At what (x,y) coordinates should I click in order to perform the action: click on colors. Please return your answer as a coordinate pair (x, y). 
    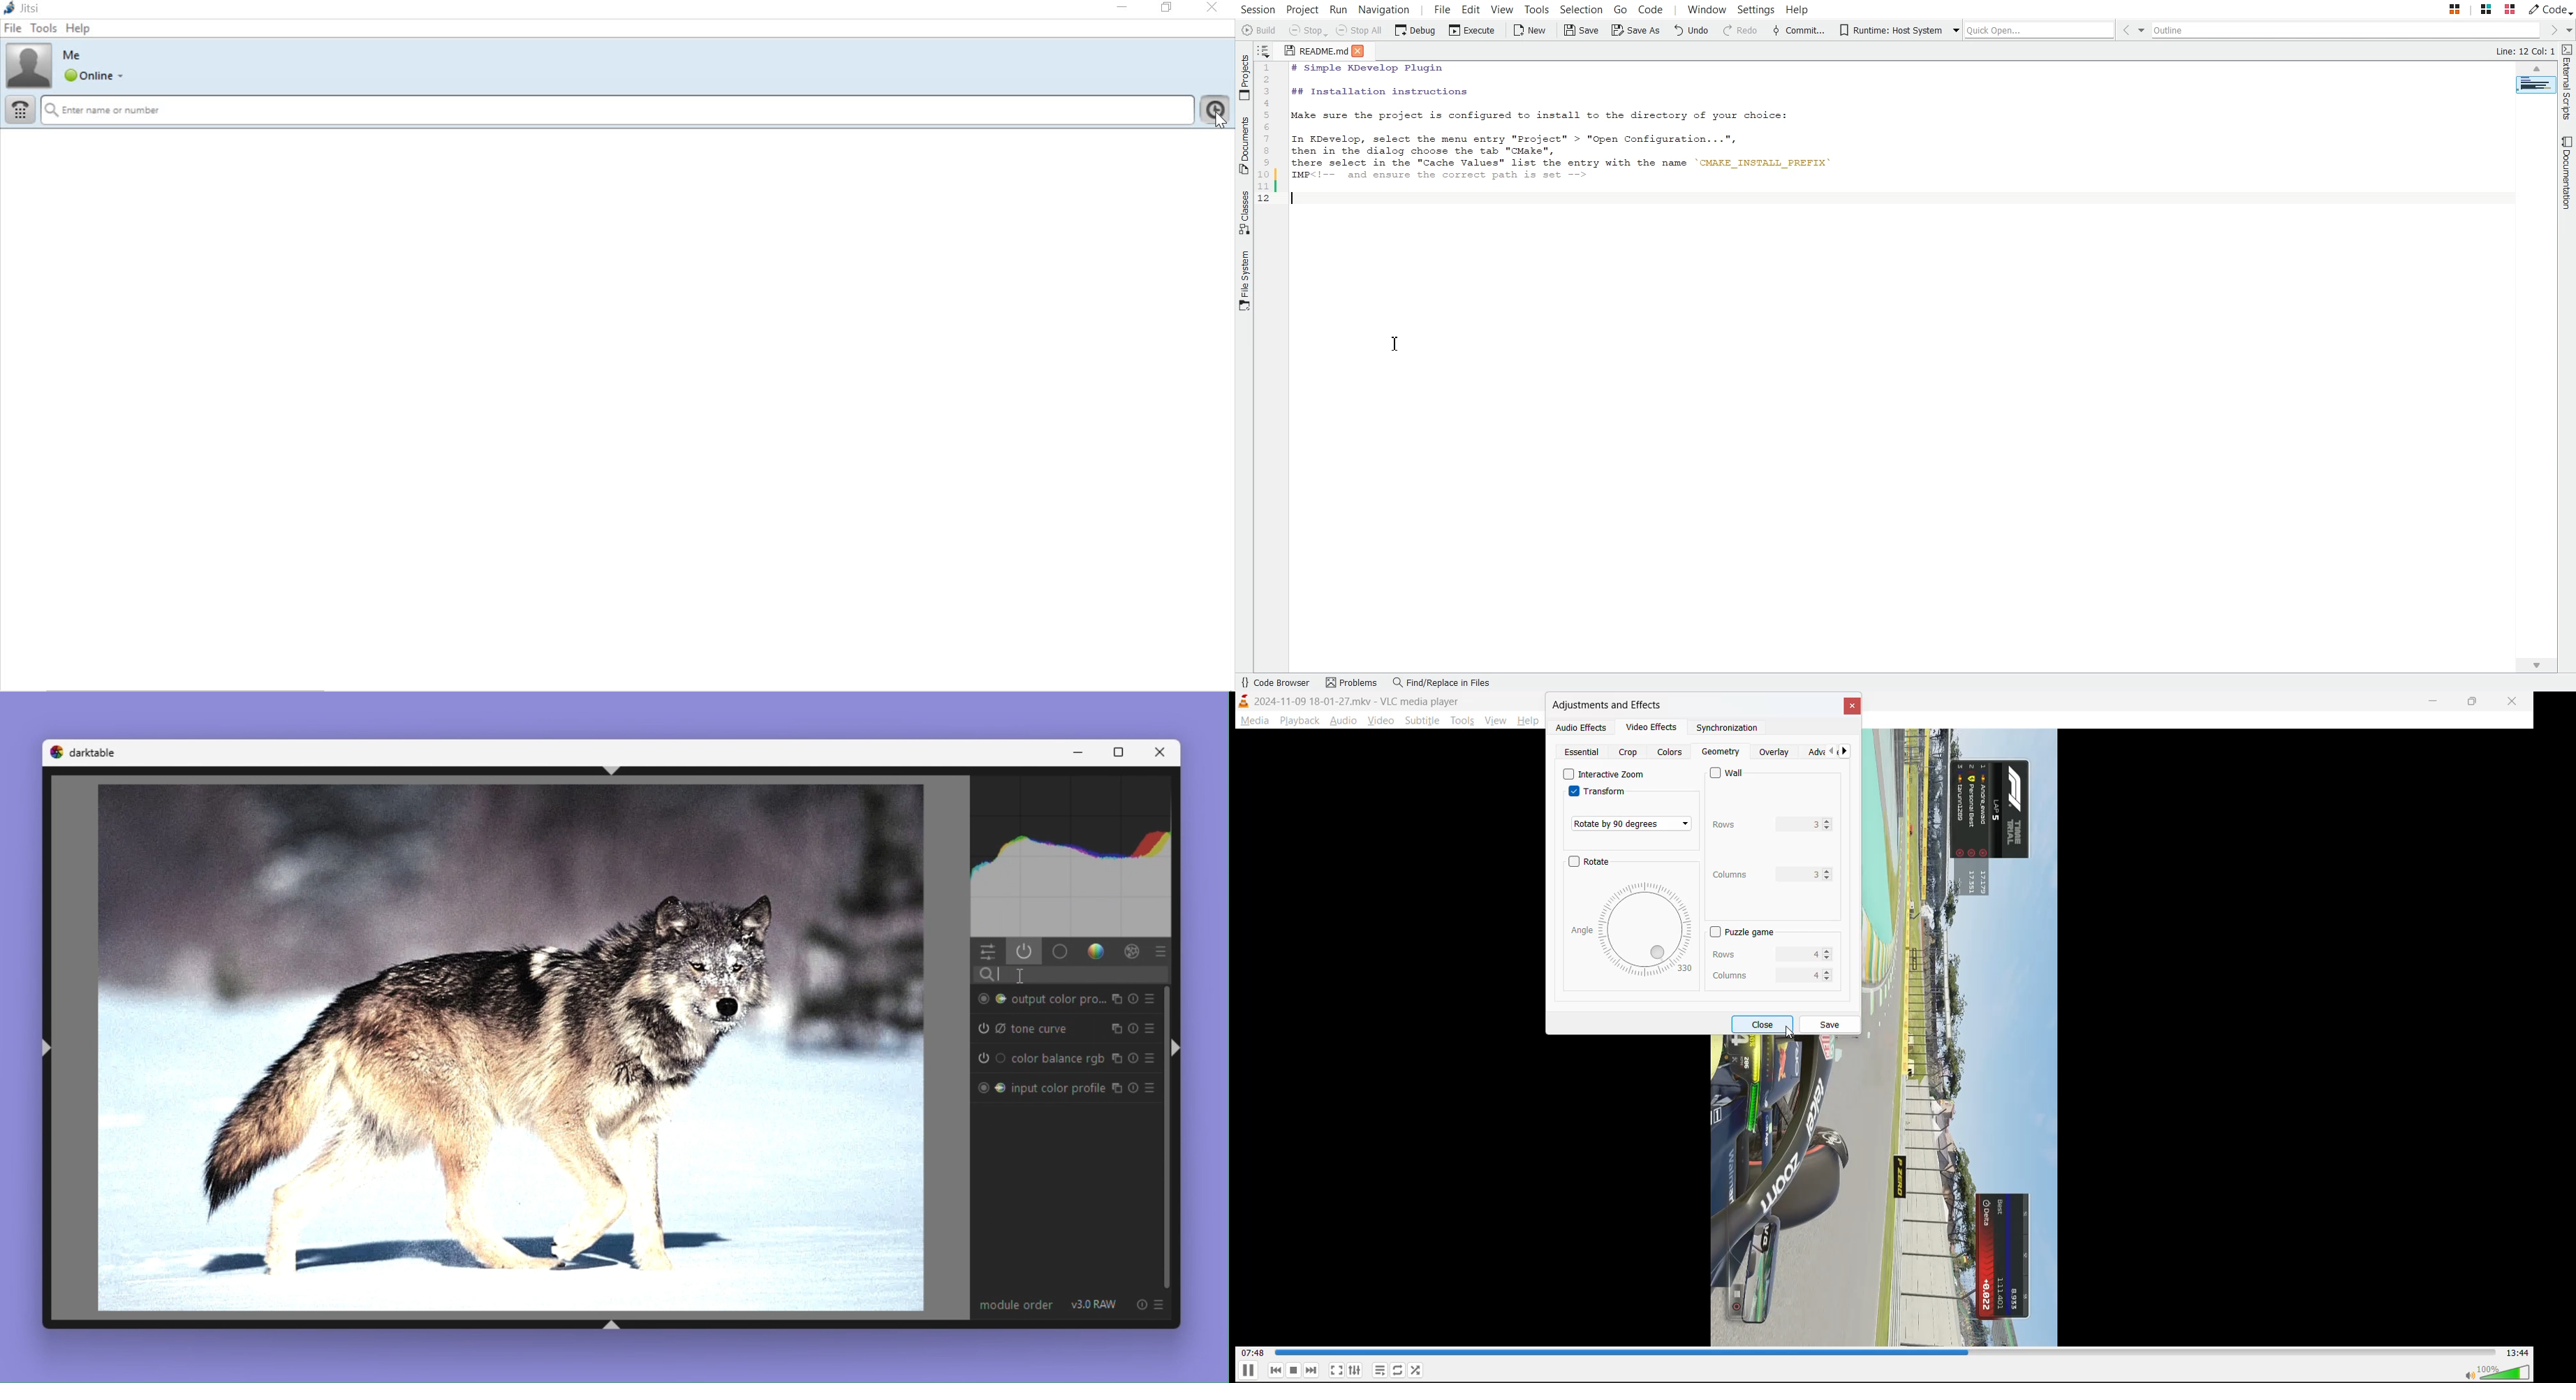
    Looking at the image, I should click on (1672, 751).